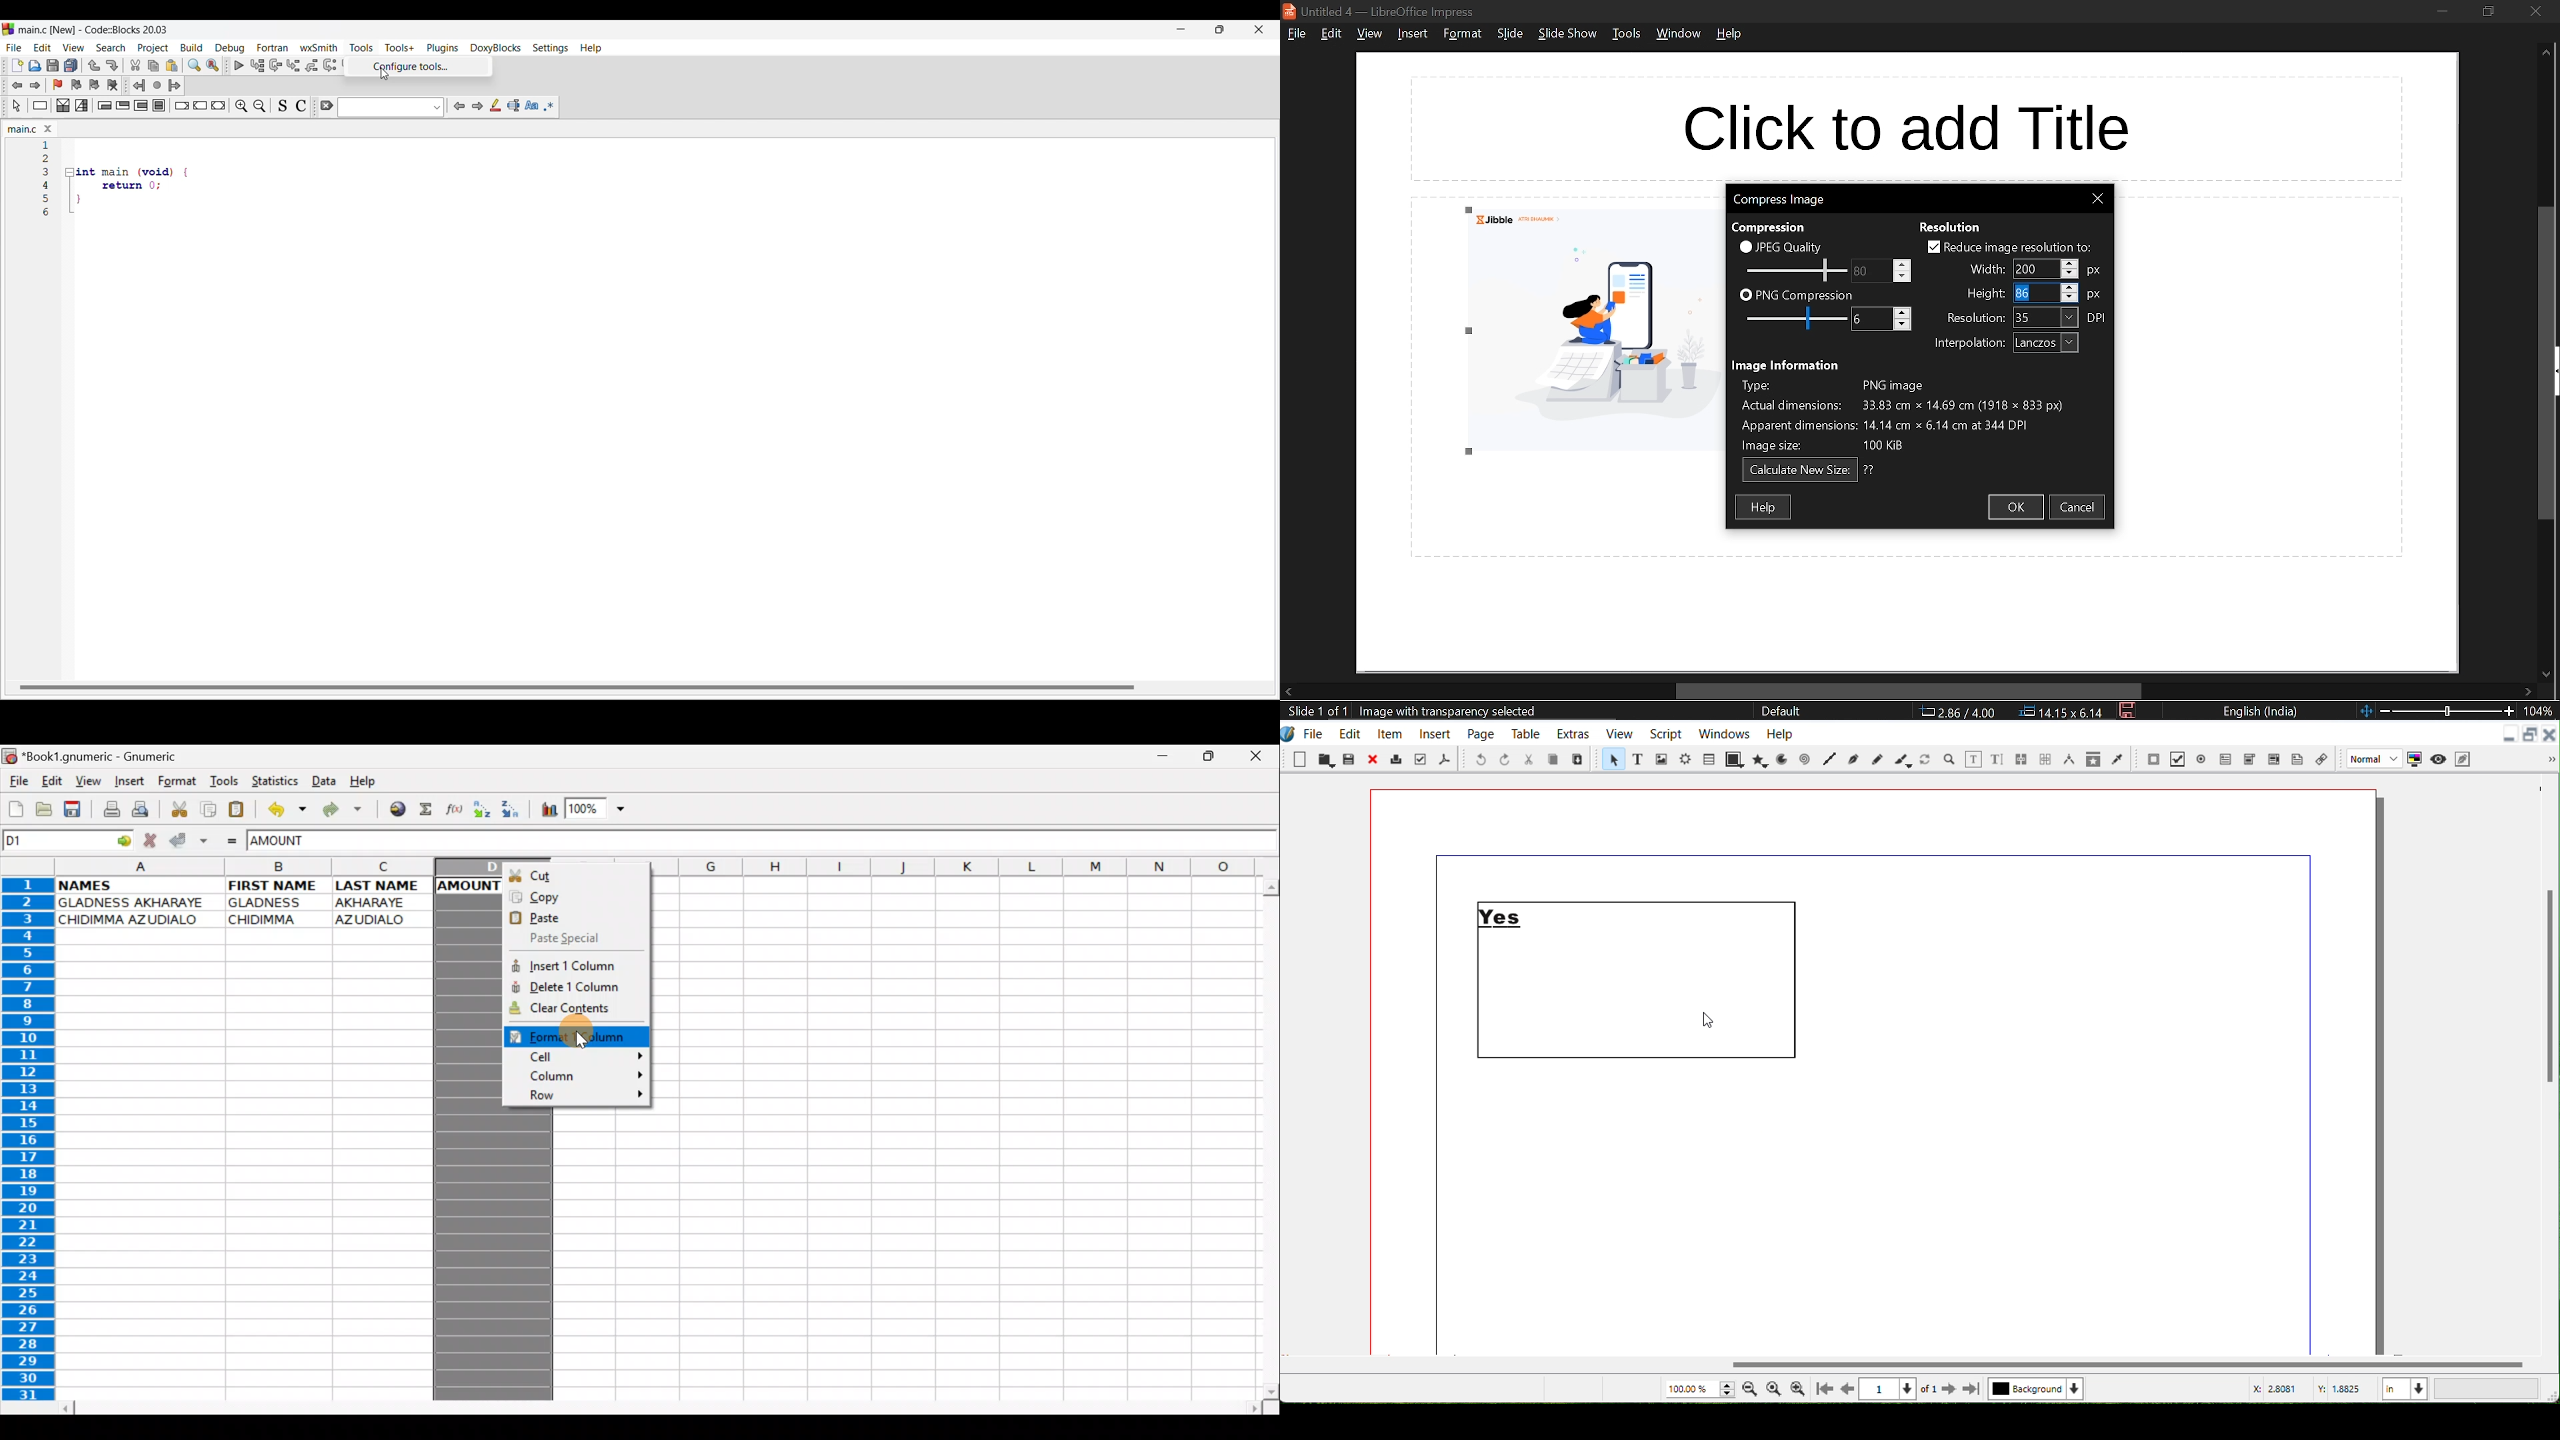  What do you see at coordinates (2250, 758) in the screenshot?
I see `PDF Combo box` at bounding box center [2250, 758].